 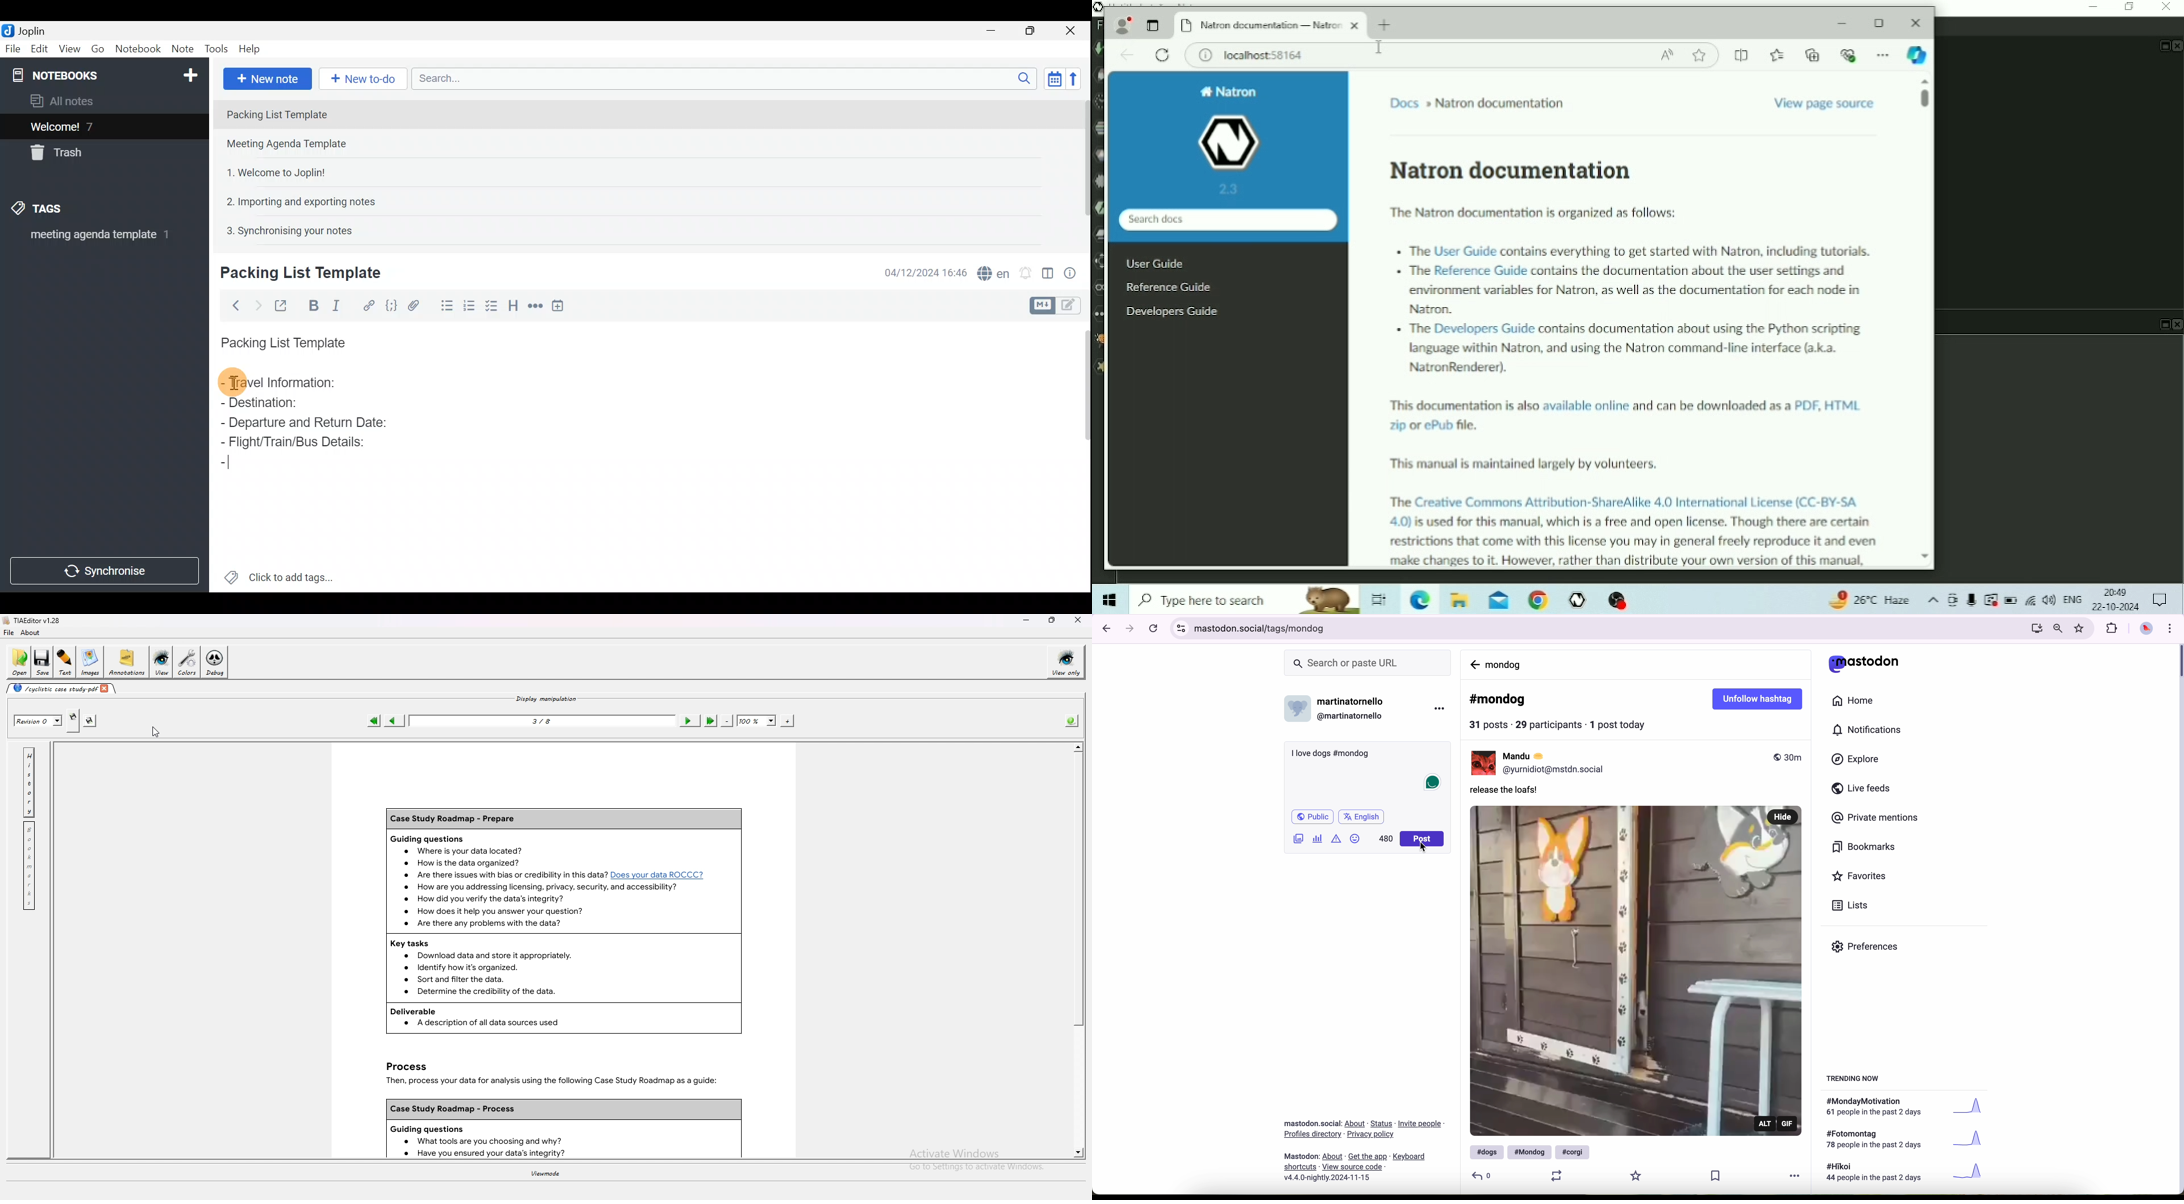 What do you see at coordinates (364, 79) in the screenshot?
I see `New to-do` at bounding box center [364, 79].